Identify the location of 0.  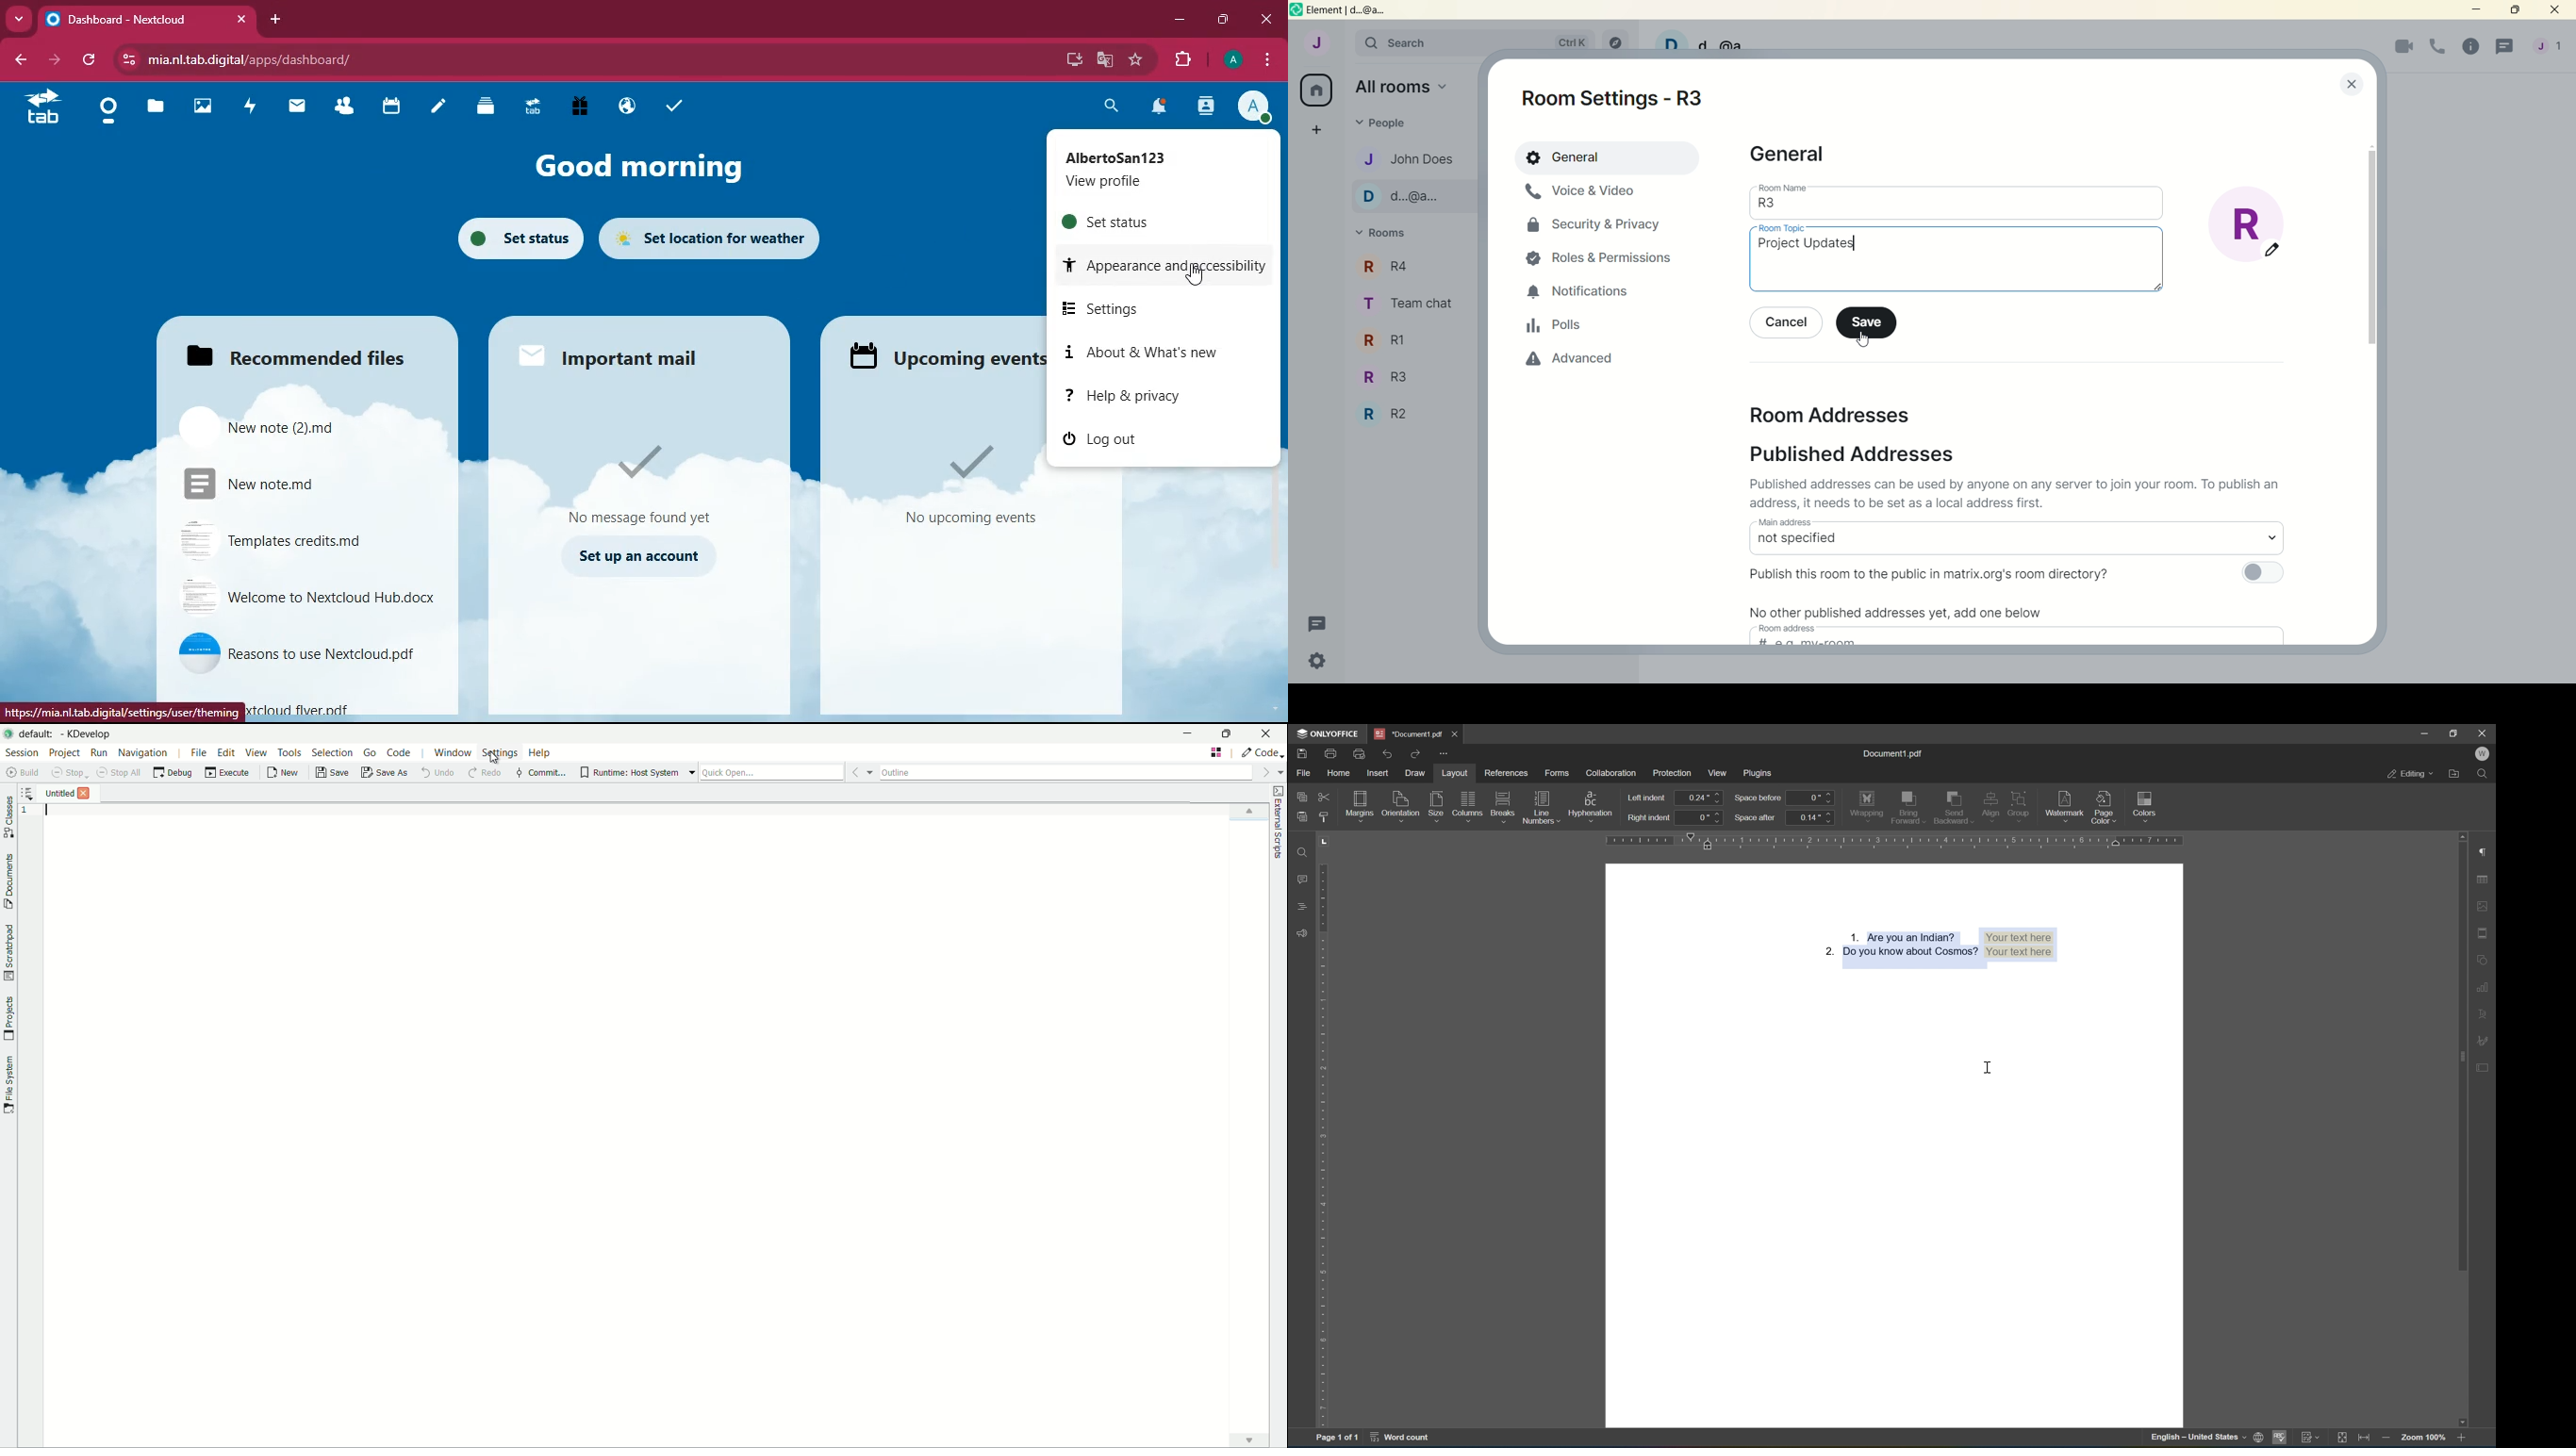
(1702, 819).